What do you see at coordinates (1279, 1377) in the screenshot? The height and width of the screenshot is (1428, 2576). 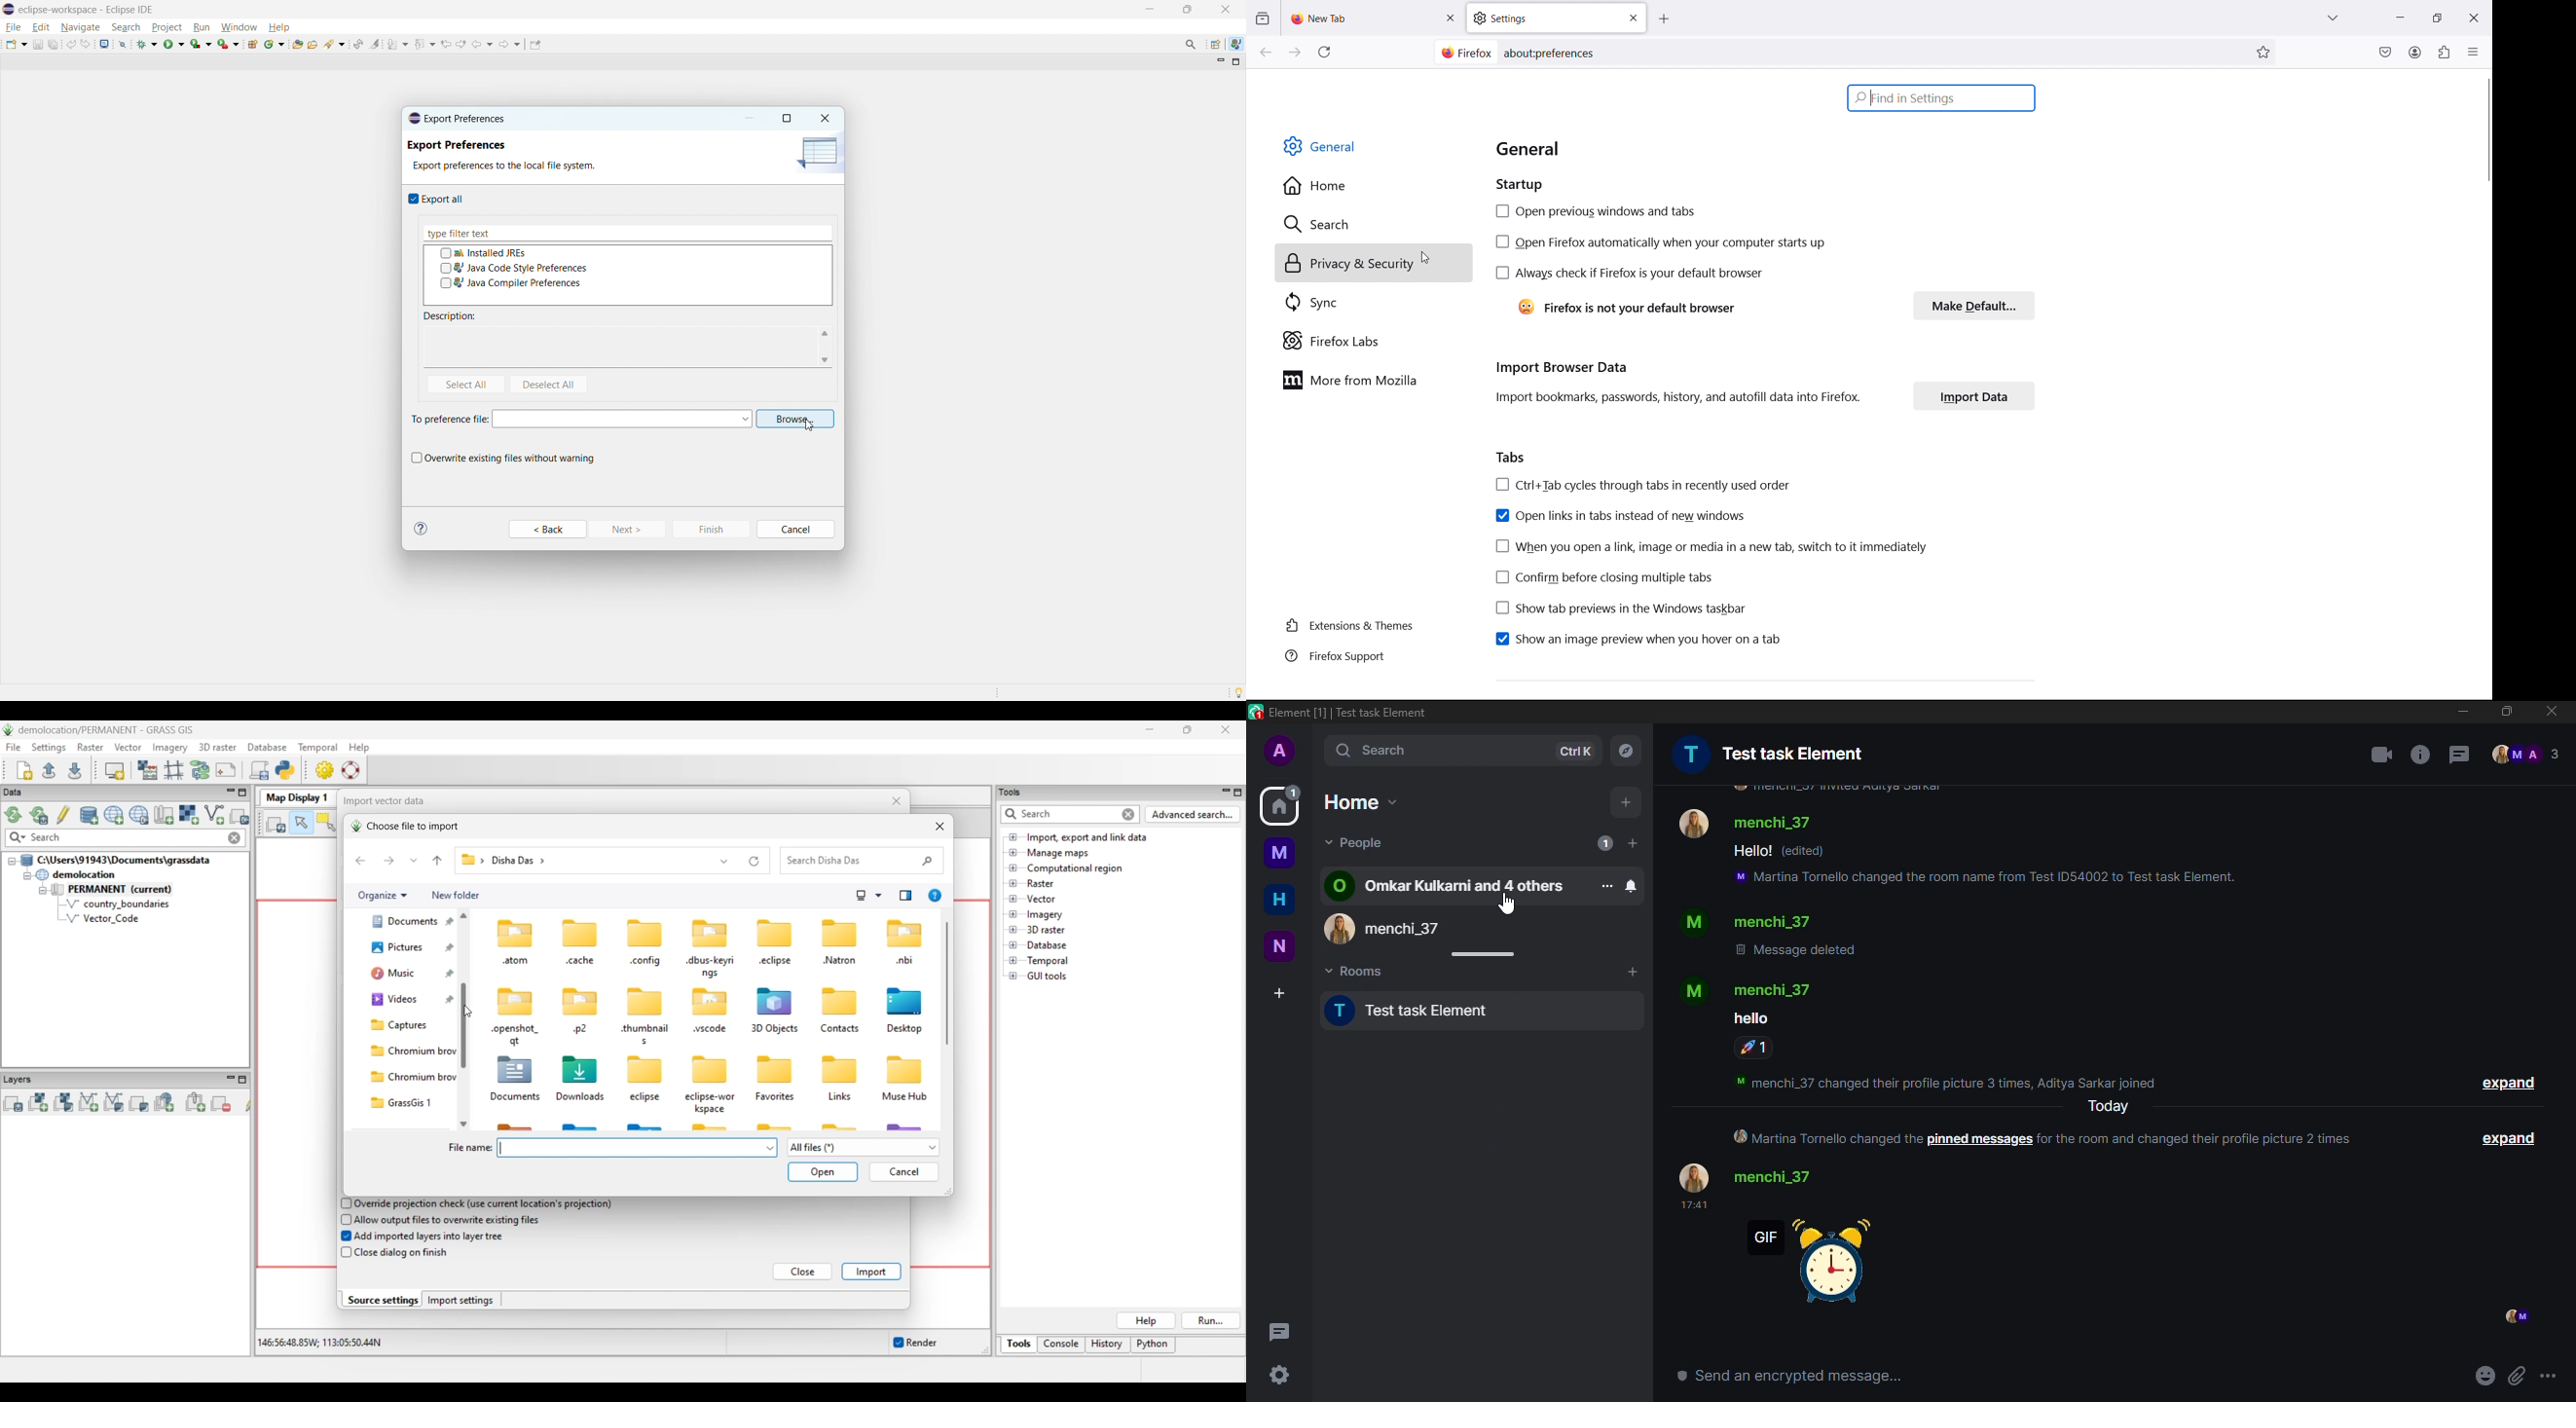 I see `quick settings` at bounding box center [1279, 1377].